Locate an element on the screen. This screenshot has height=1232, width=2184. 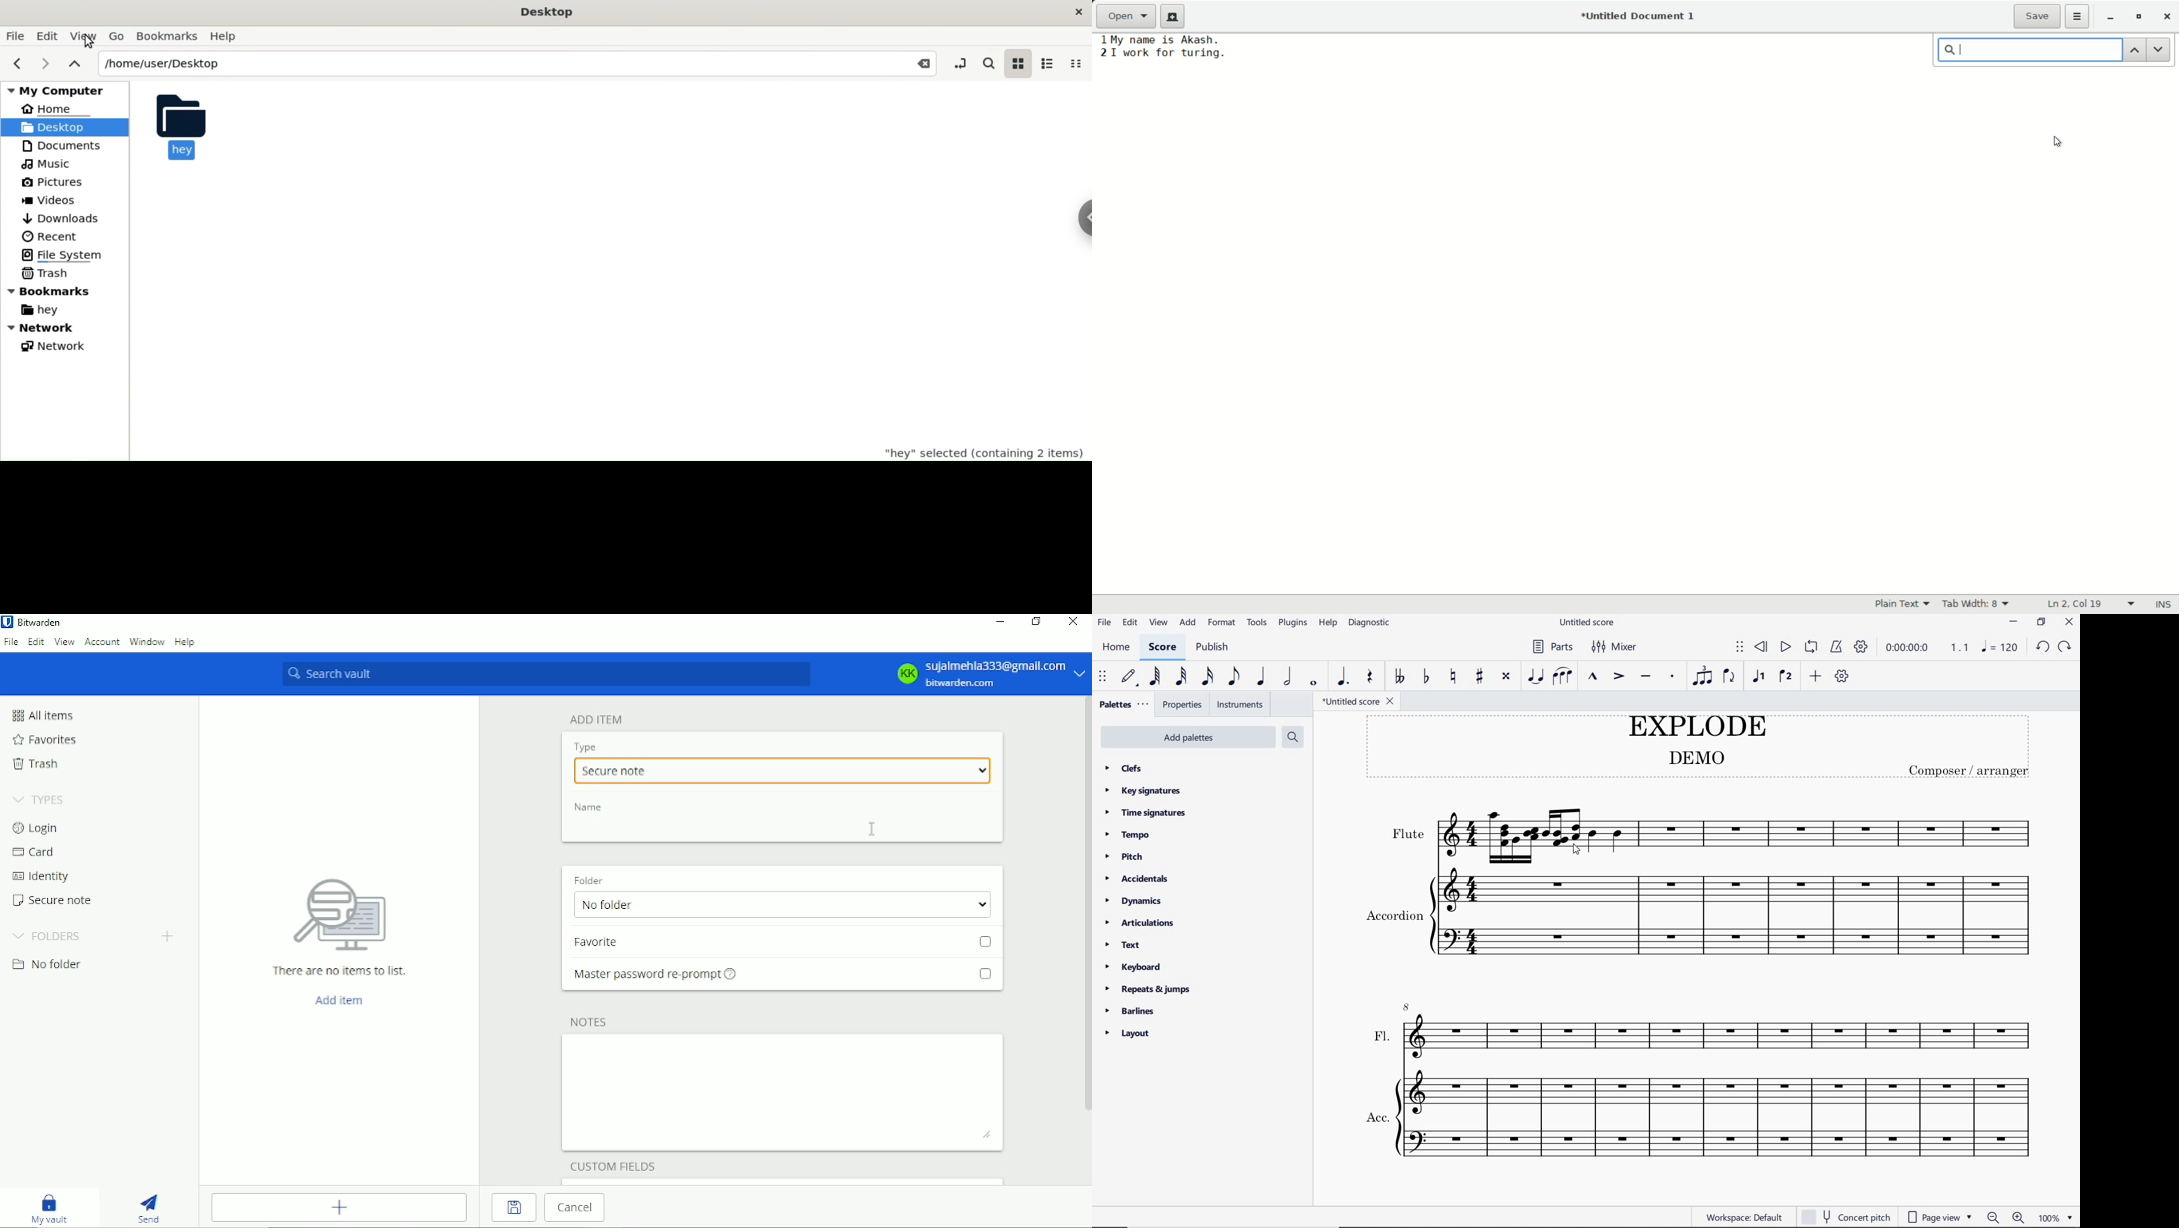
format is located at coordinates (1221, 623).